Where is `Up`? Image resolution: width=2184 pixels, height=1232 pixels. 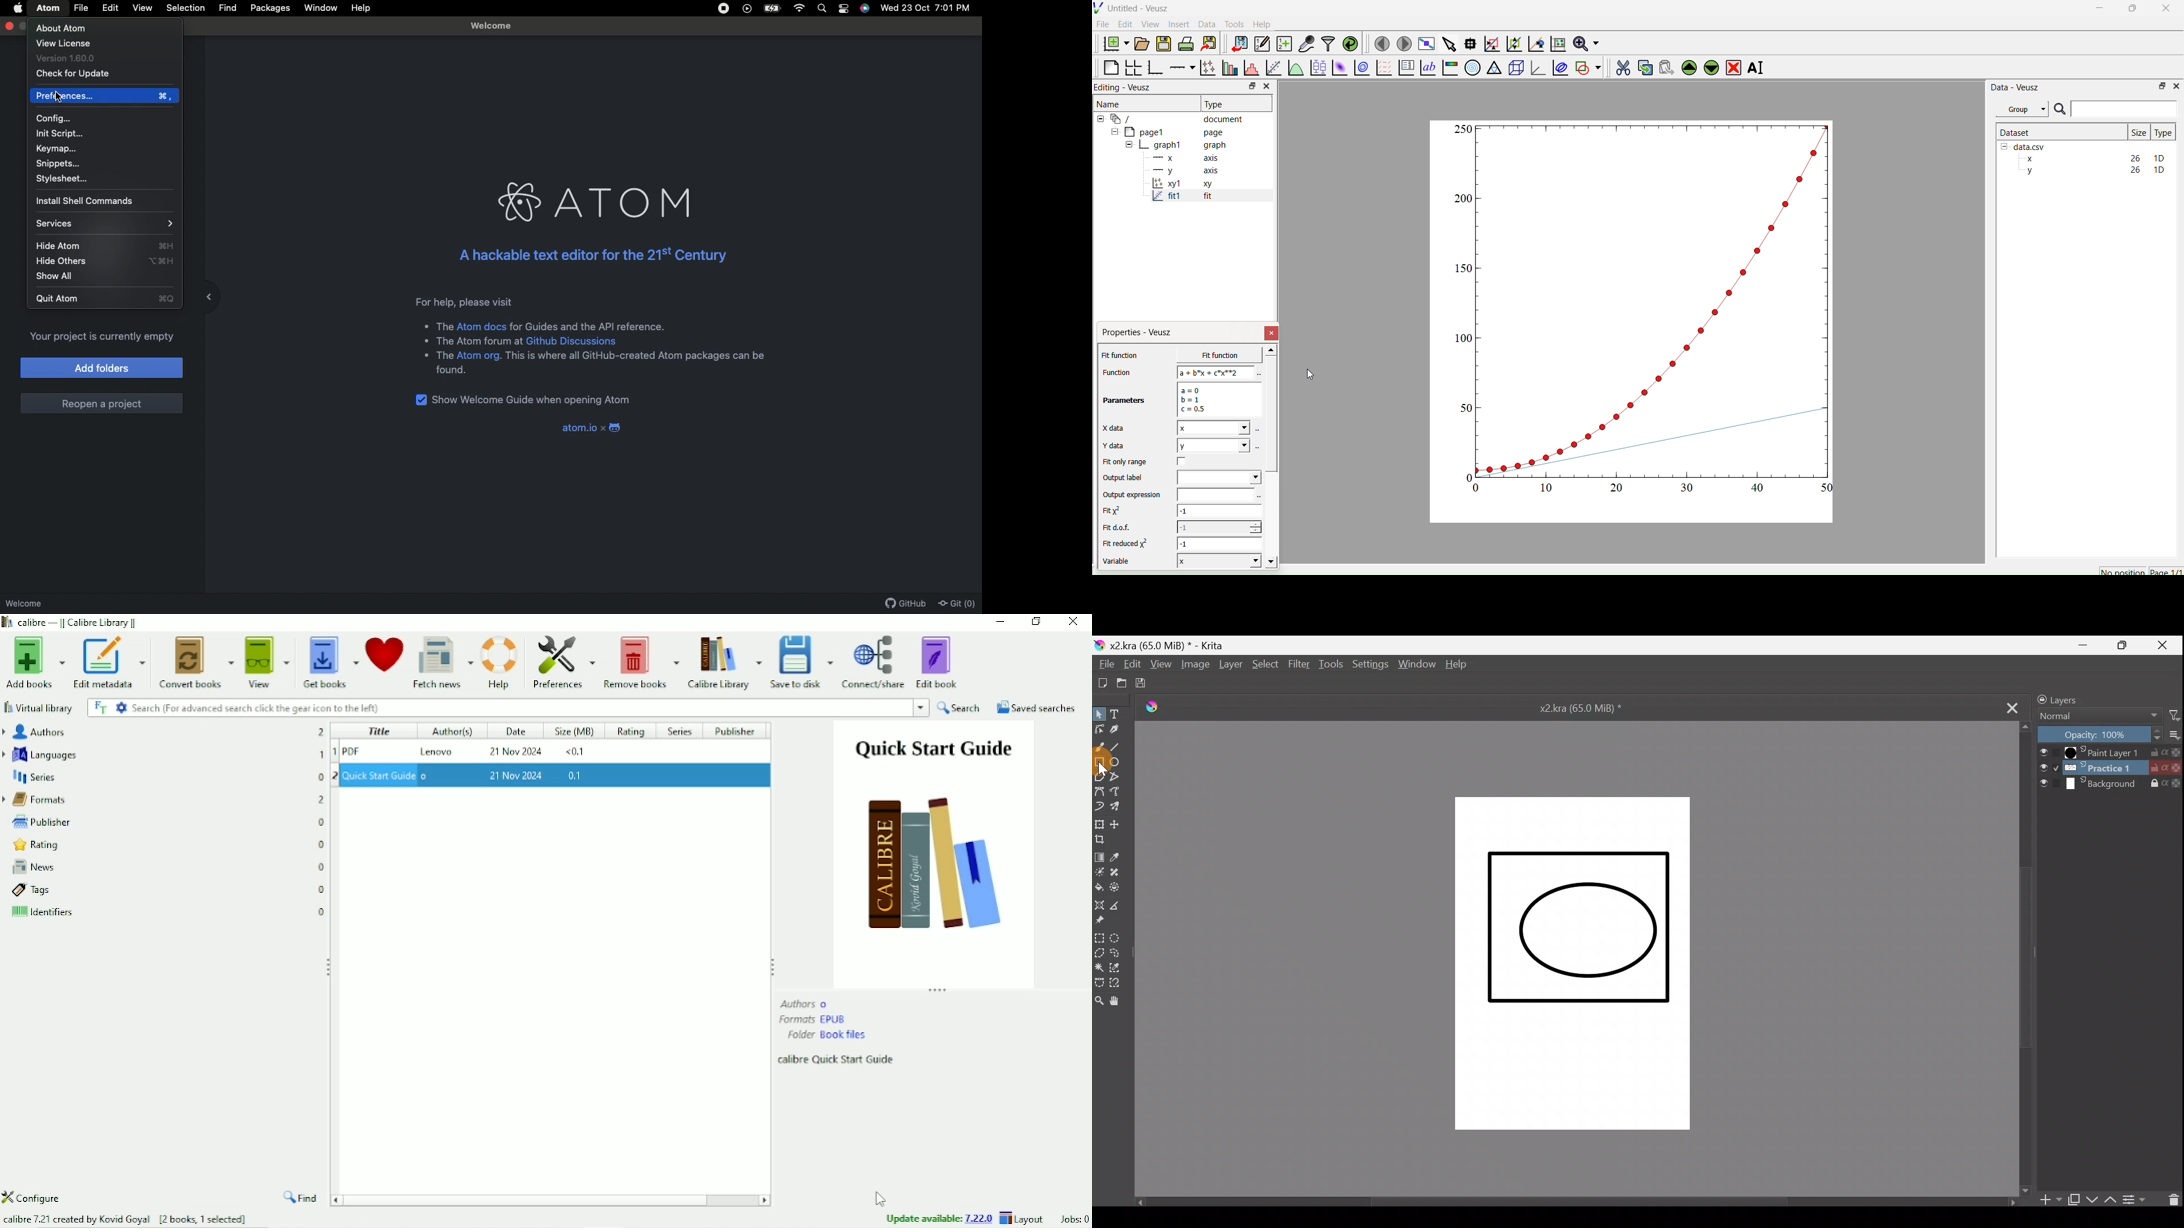 Up is located at coordinates (1687, 66).